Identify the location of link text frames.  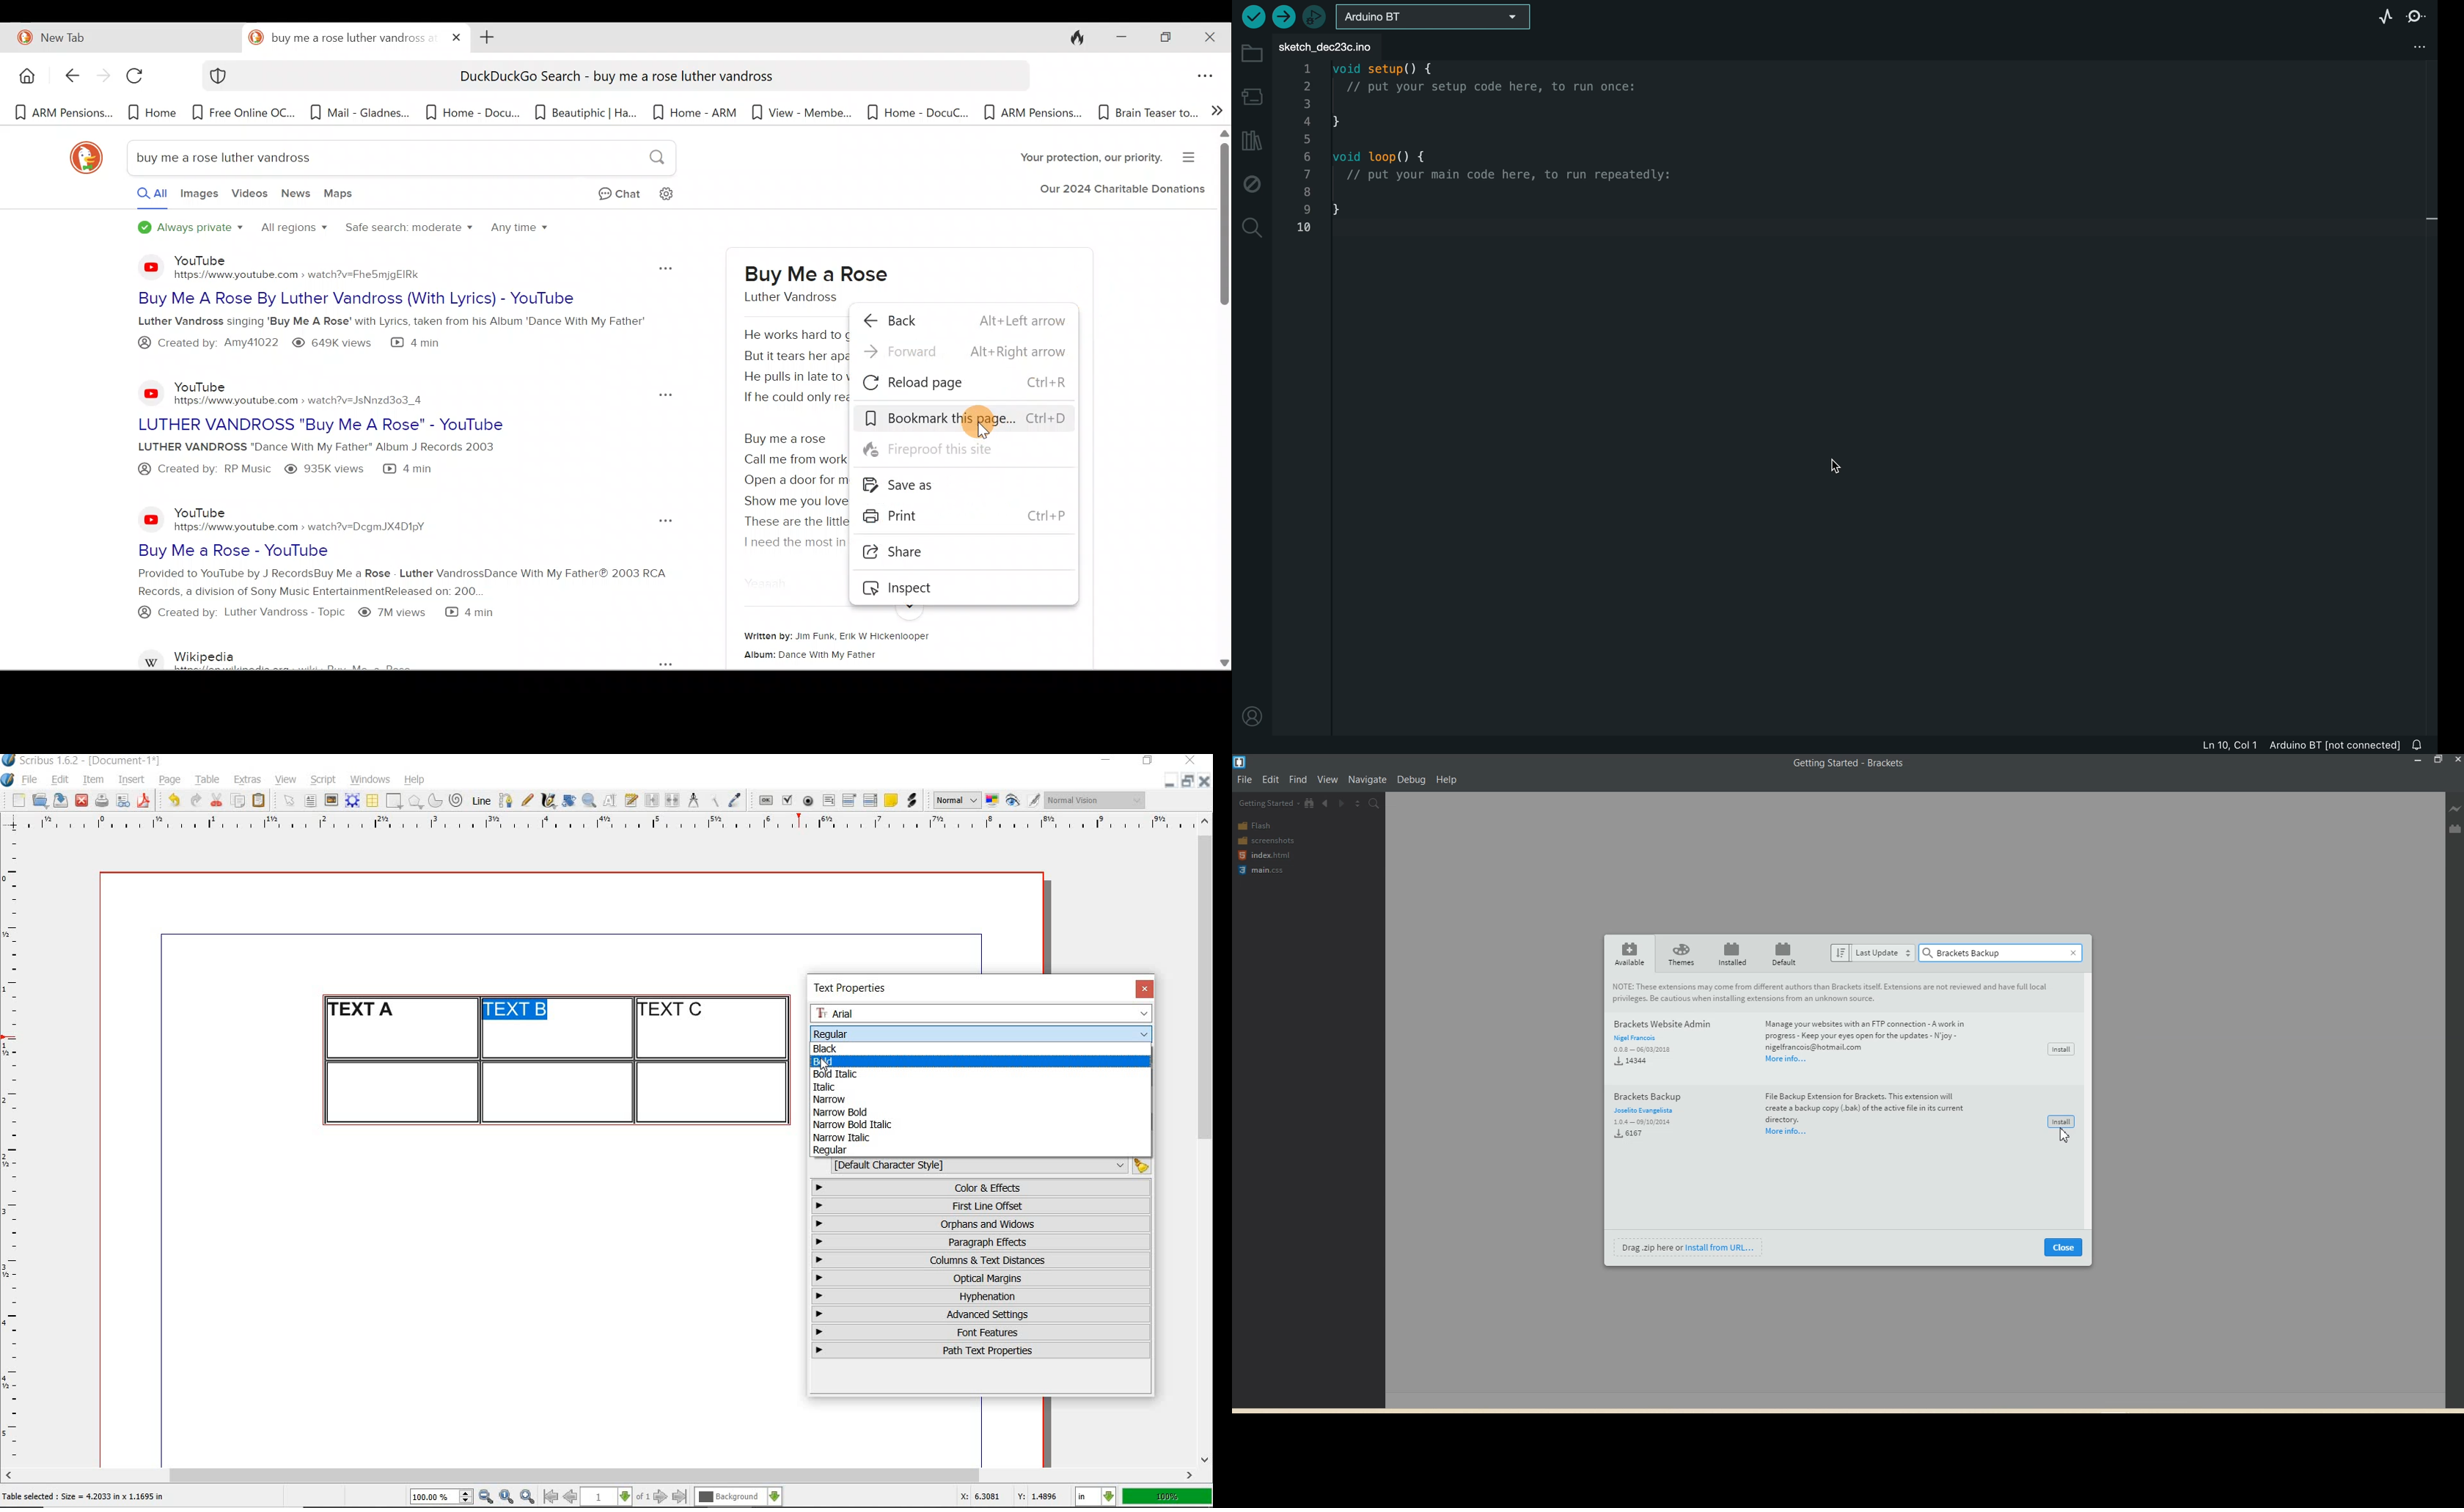
(653, 802).